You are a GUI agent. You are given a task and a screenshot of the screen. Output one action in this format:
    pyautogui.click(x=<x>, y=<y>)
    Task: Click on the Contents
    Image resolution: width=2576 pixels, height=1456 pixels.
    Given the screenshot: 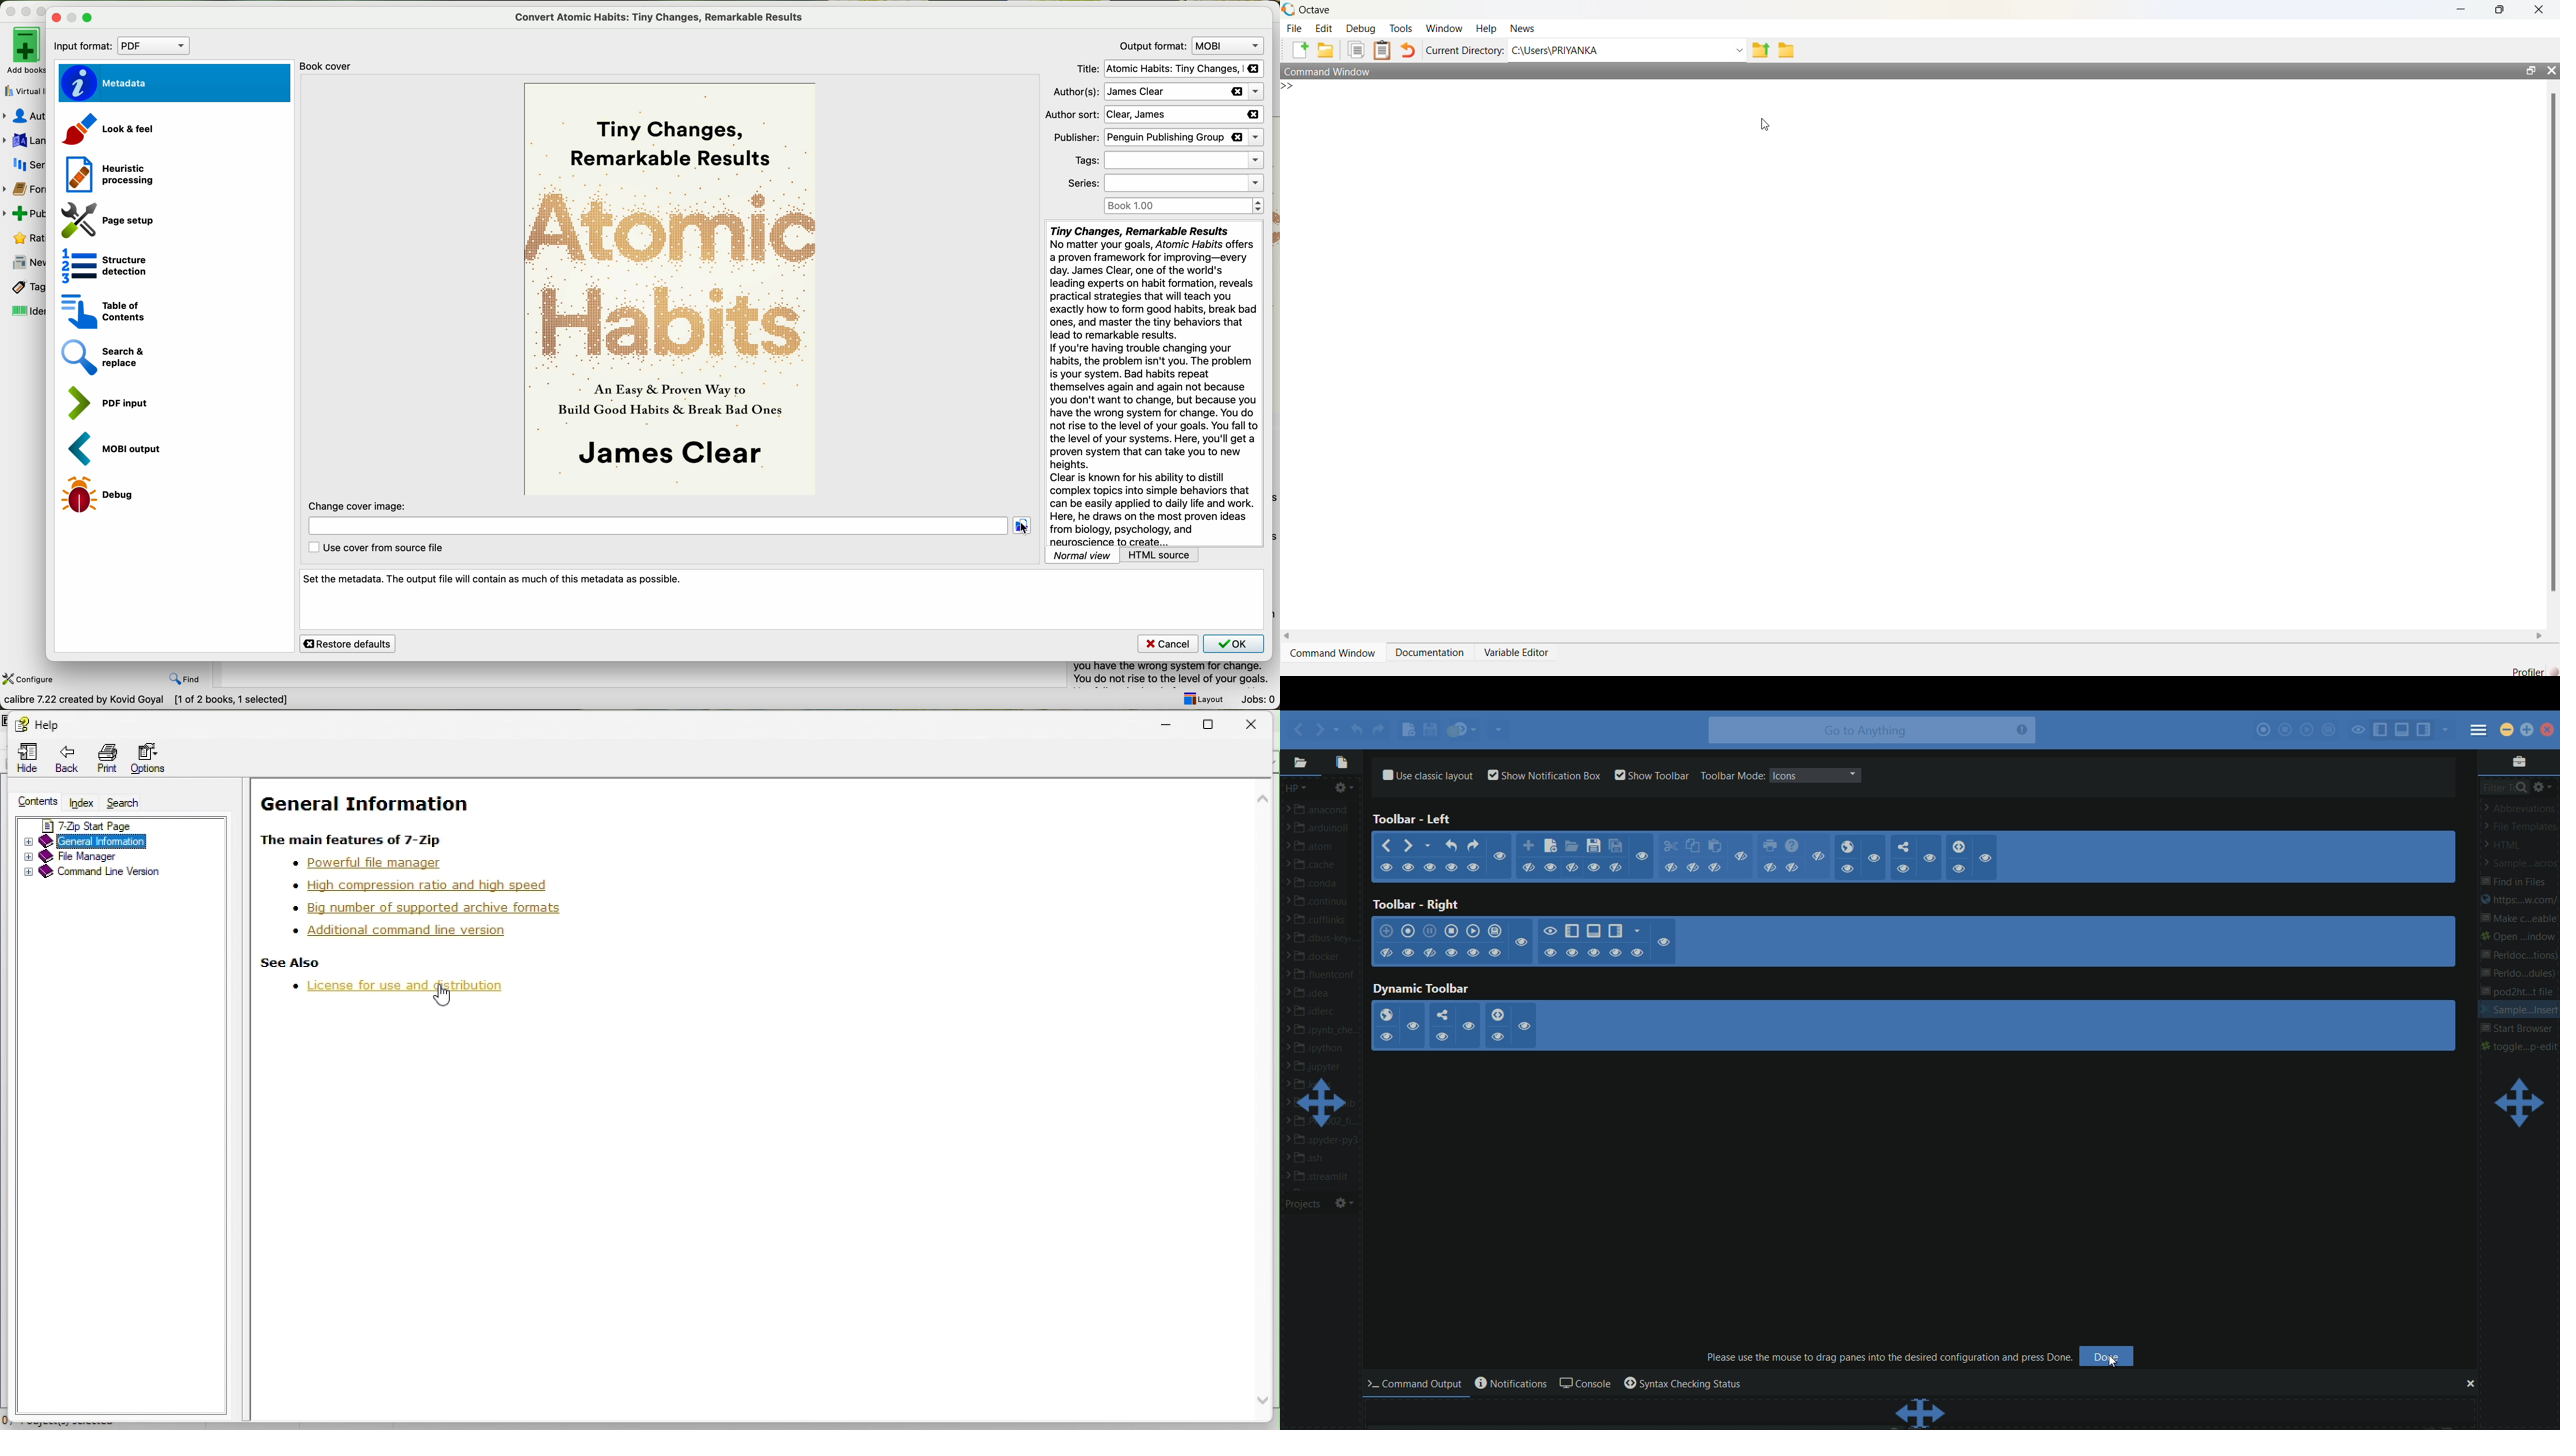 What is the action you would take?
    pyautogui.click(x=38, y=802)
    